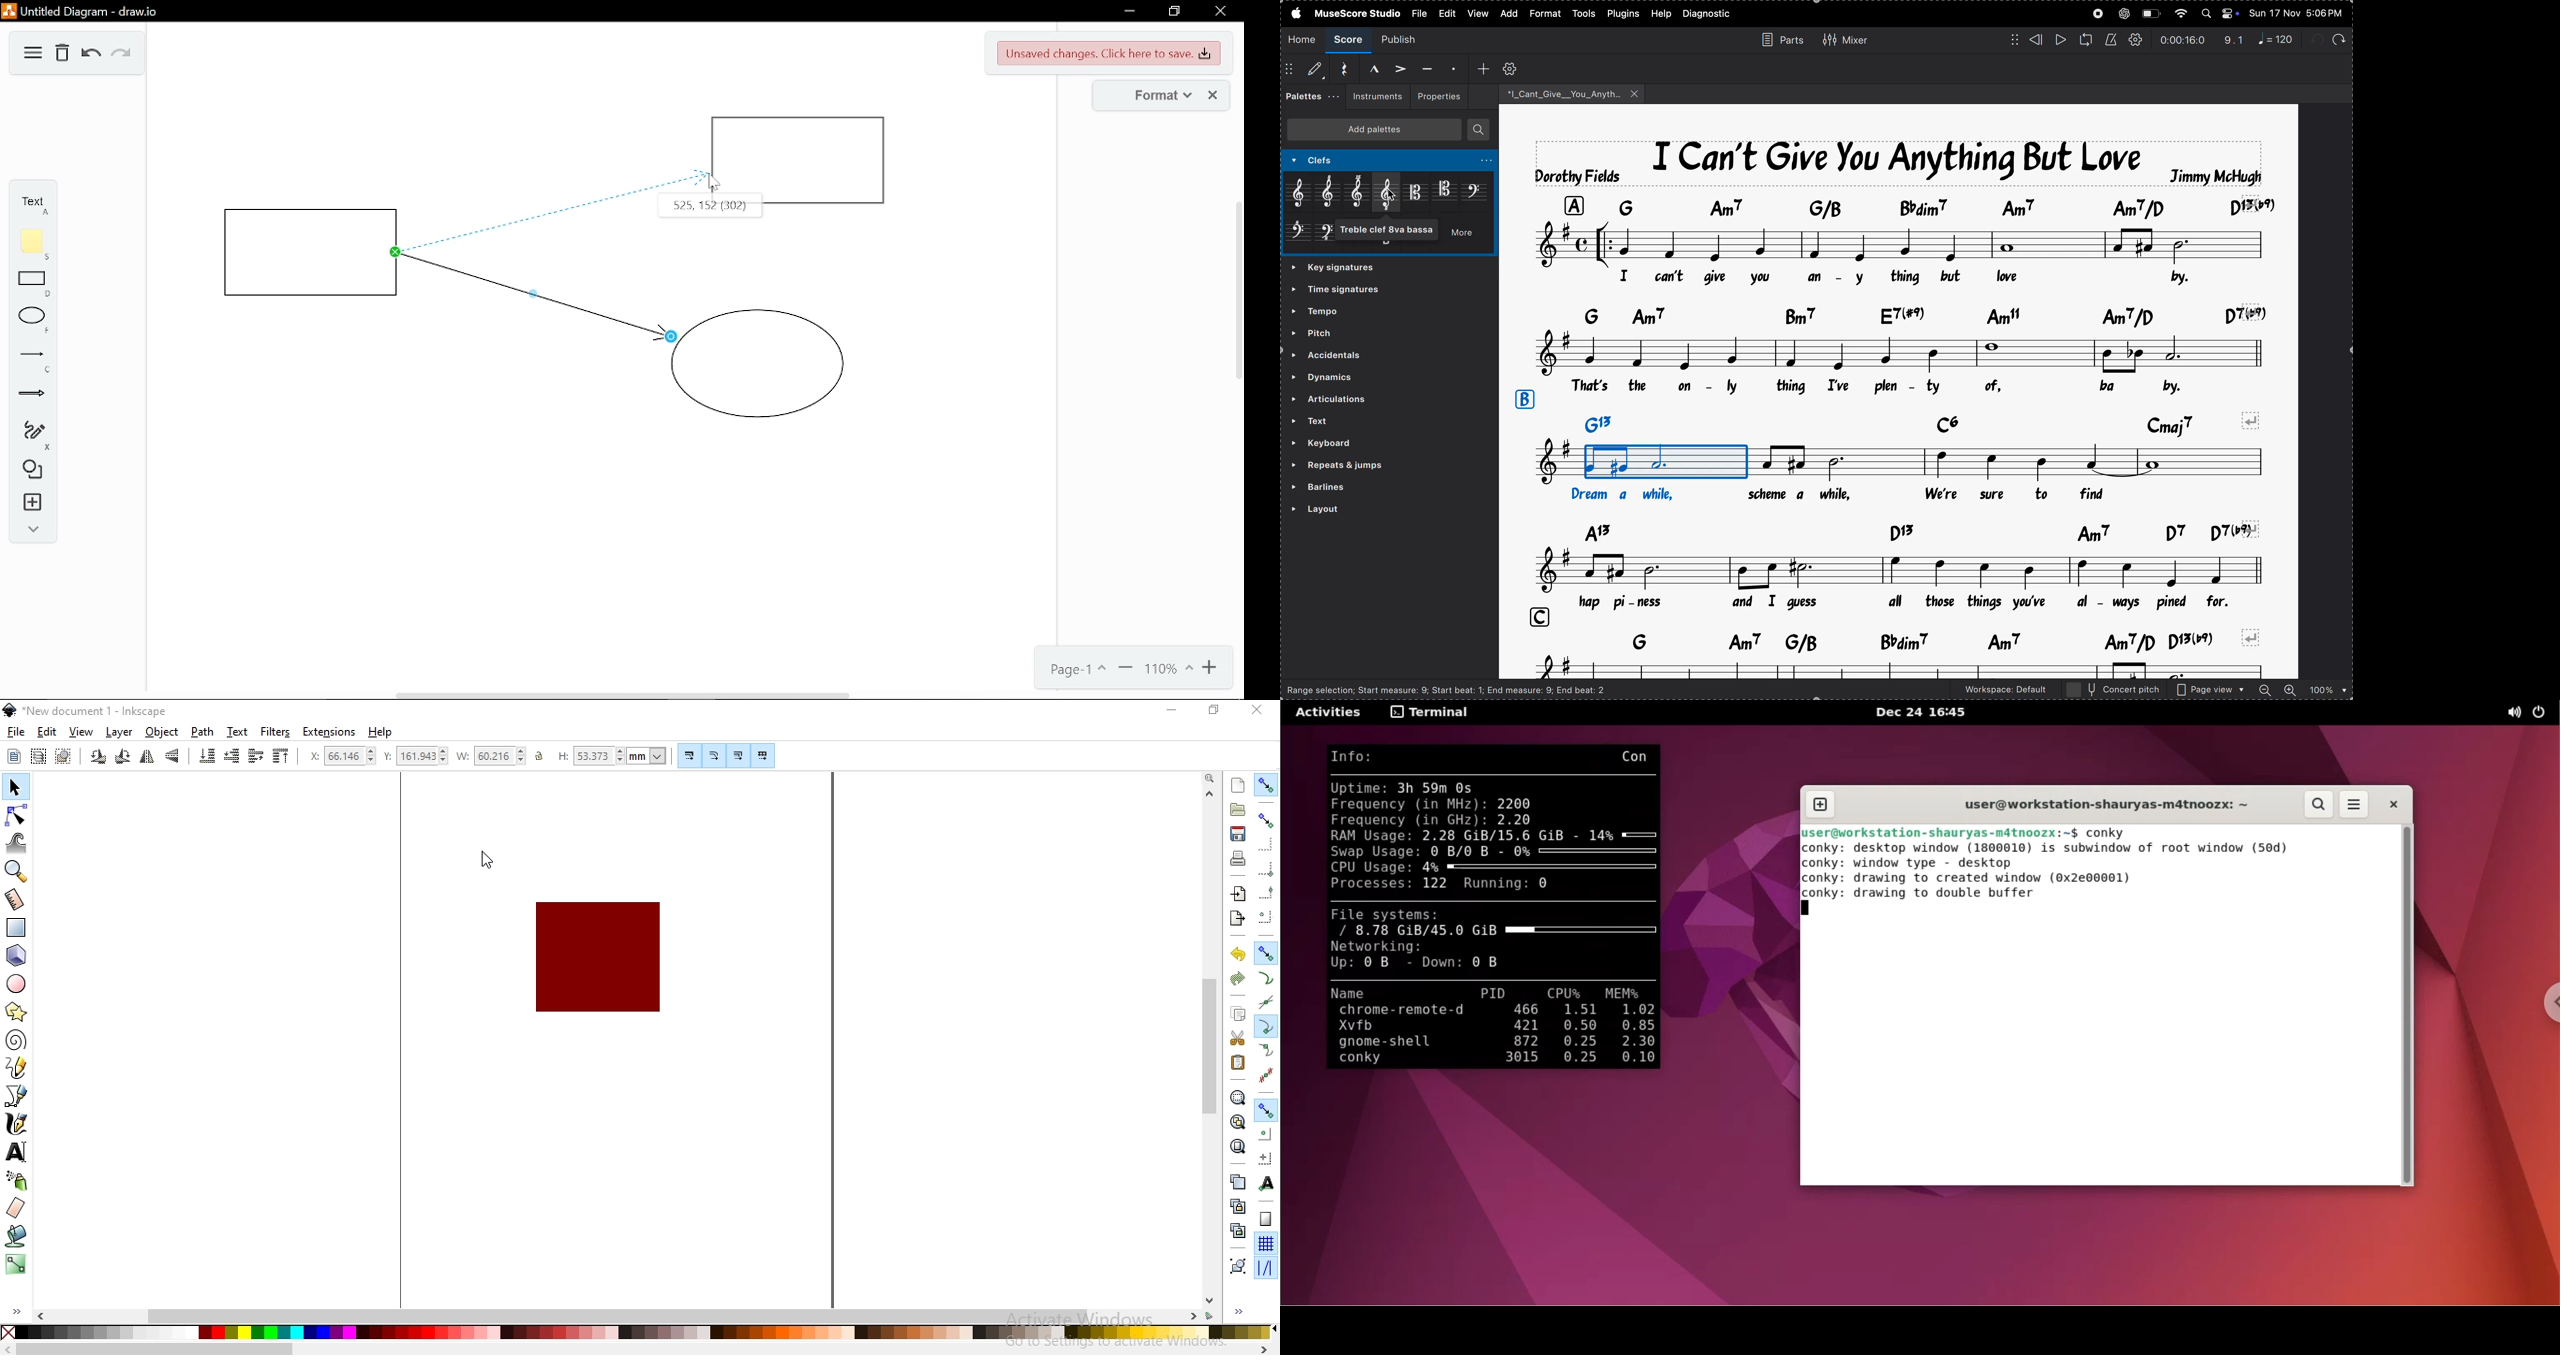 The height and width of the screenshot is (1372, 2576). Describe the element at coordinates (1477, 13) in the screenshot. I see `view` at that location.